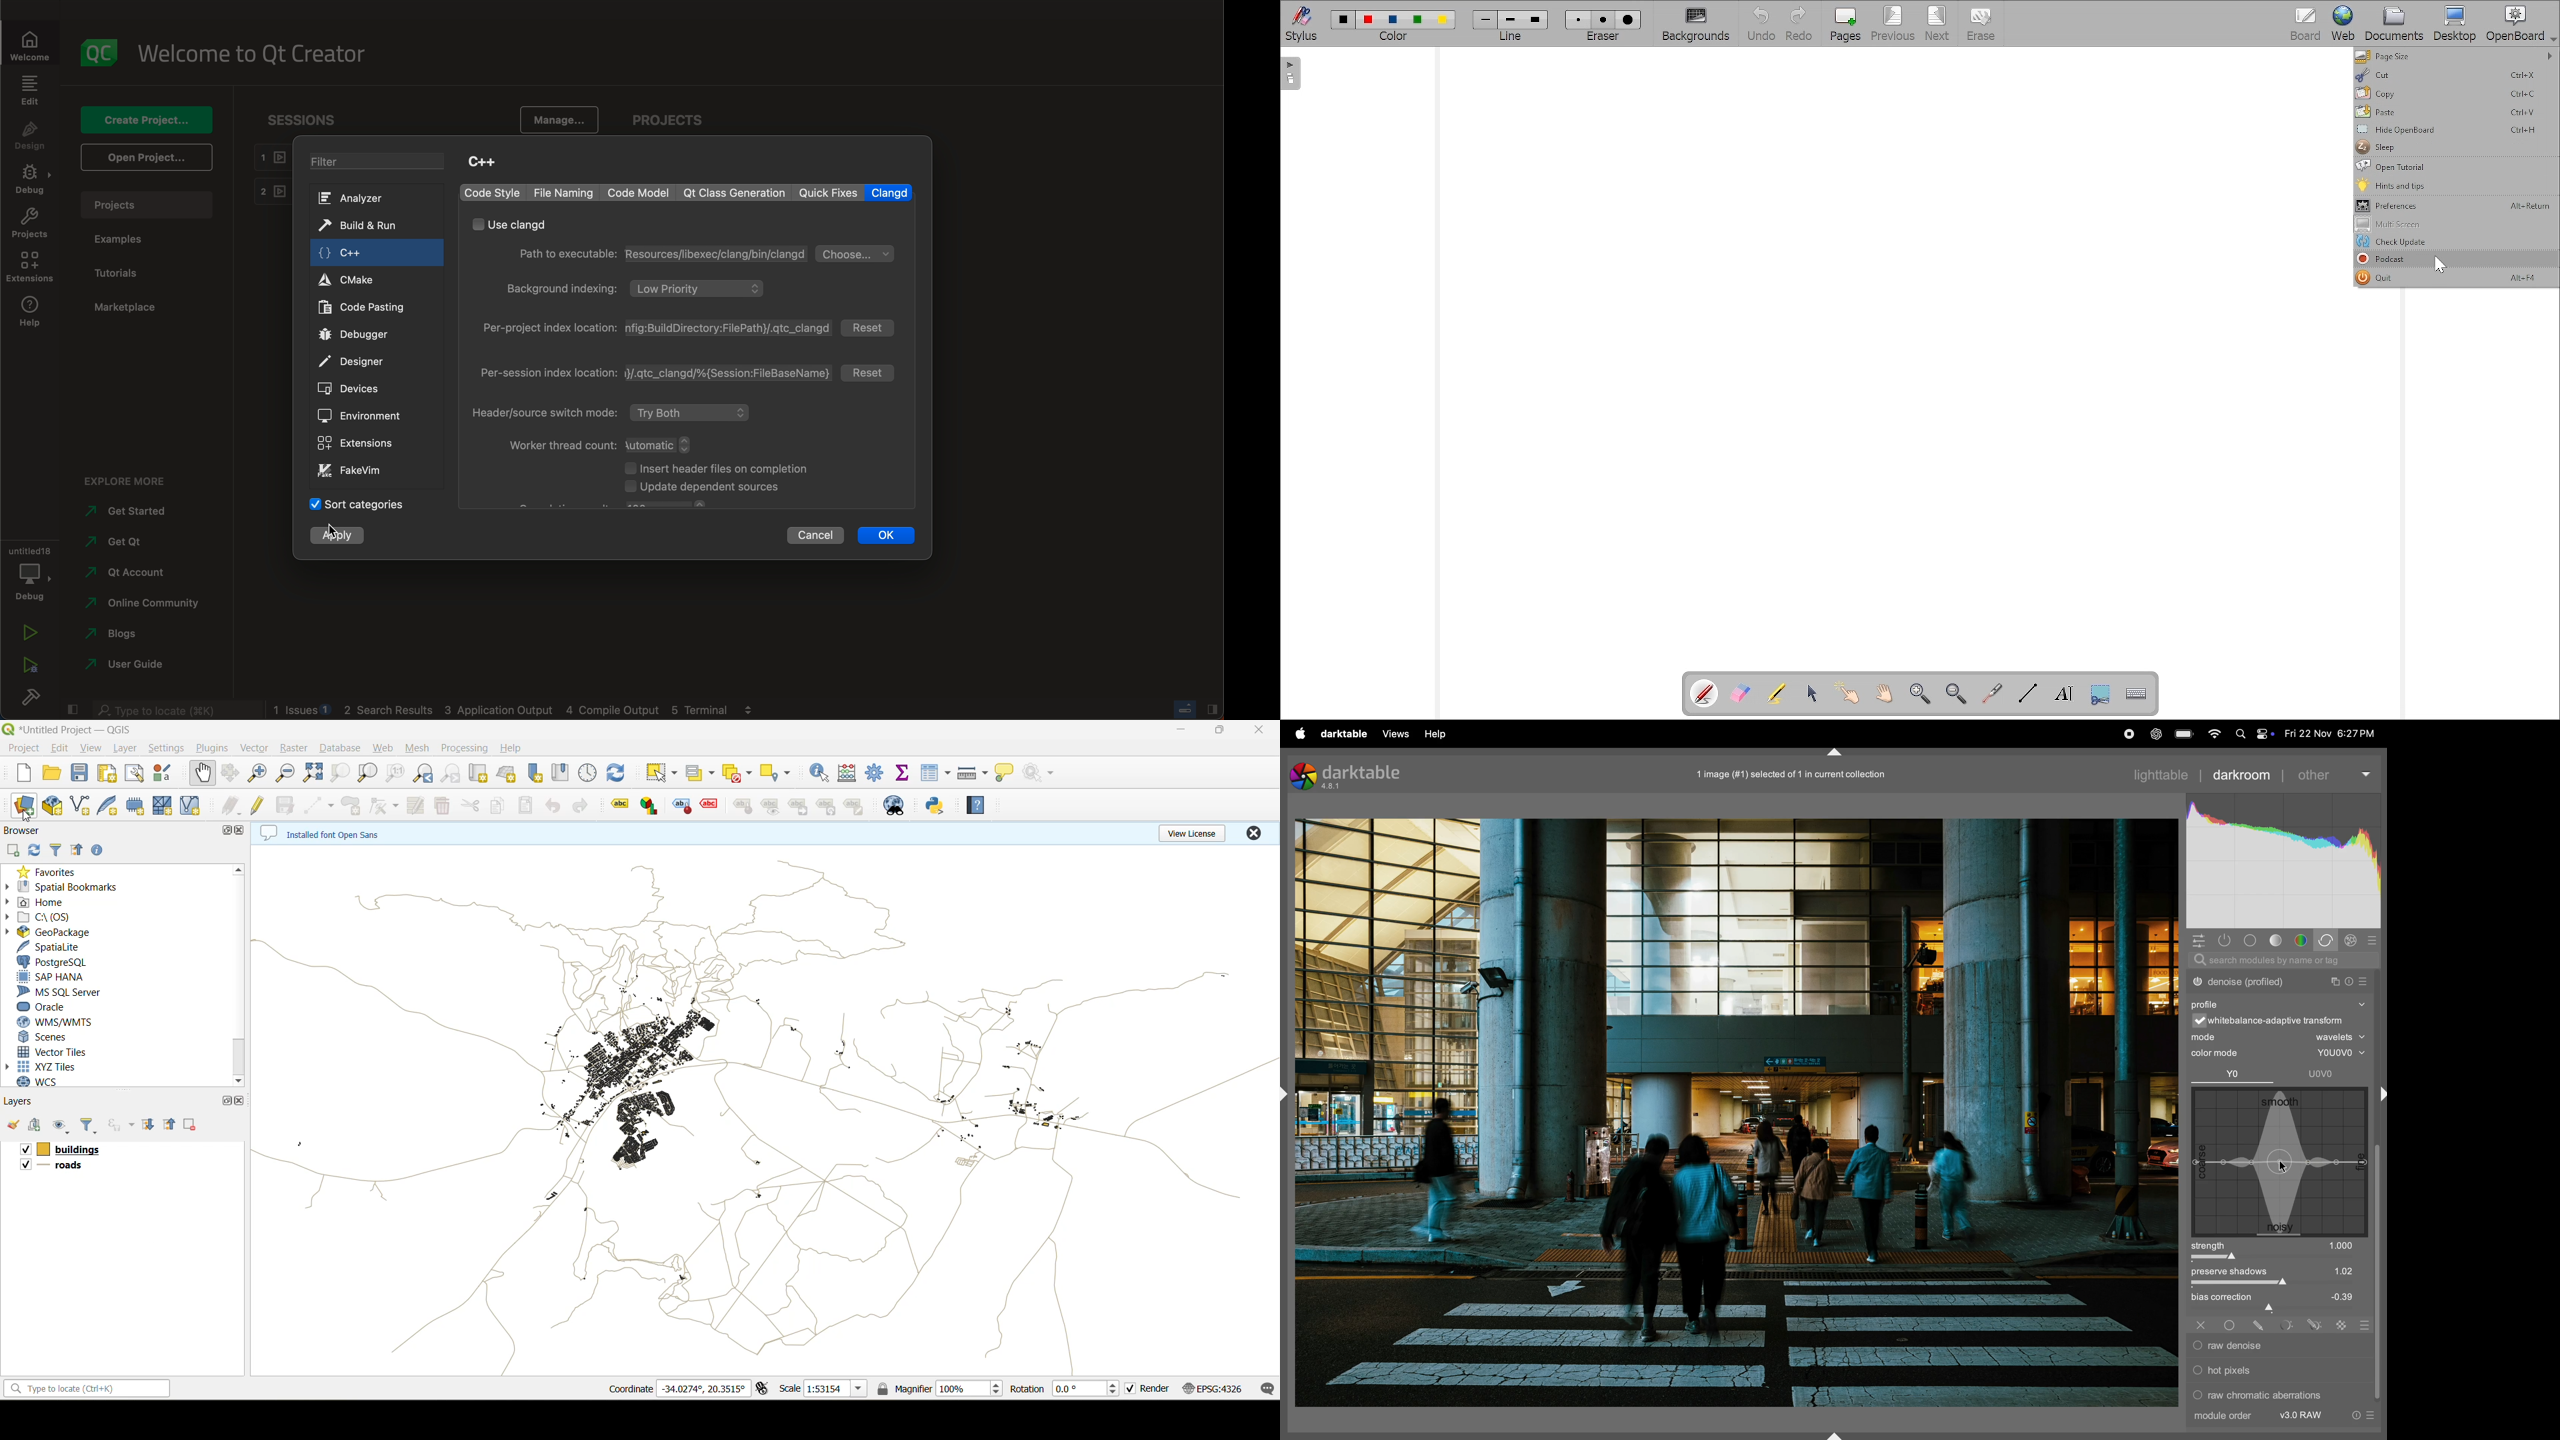 The image size is (2576, 1456). What do you see at coordinates (789, 1388) in the screenshot?
I see `scale` at bounding box center [789, 1388].